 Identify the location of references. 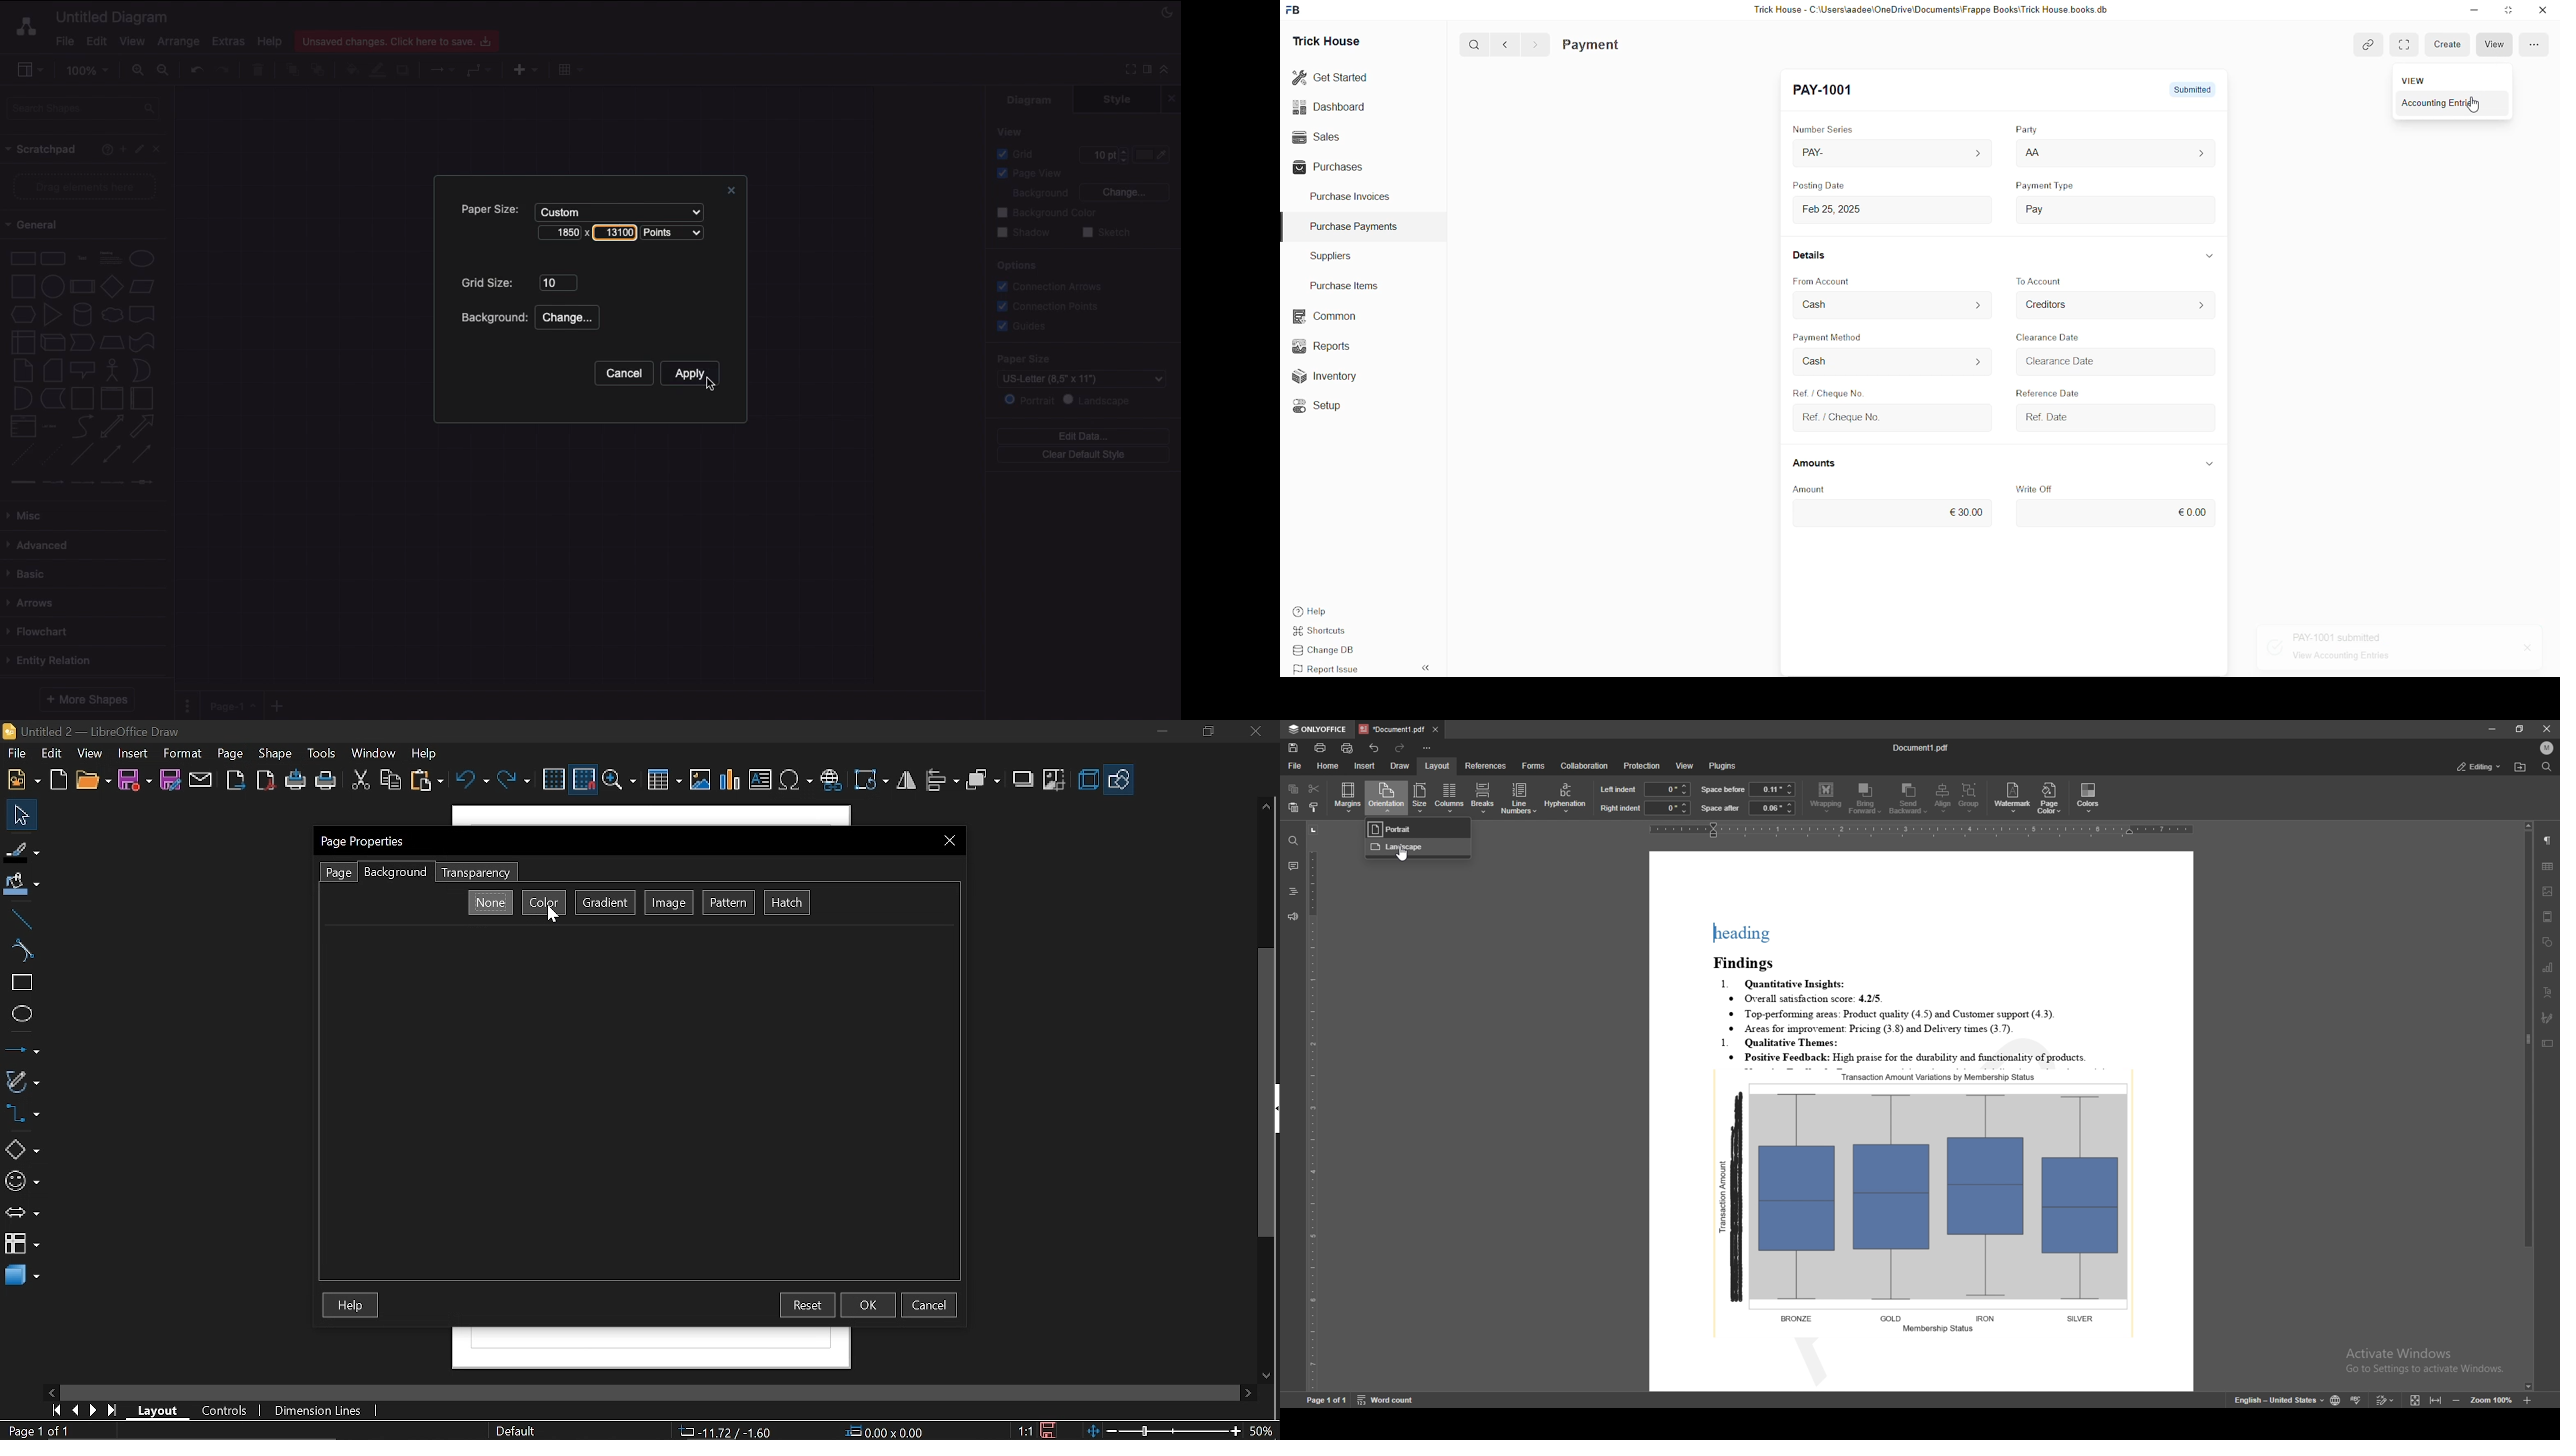
(1487, 765).